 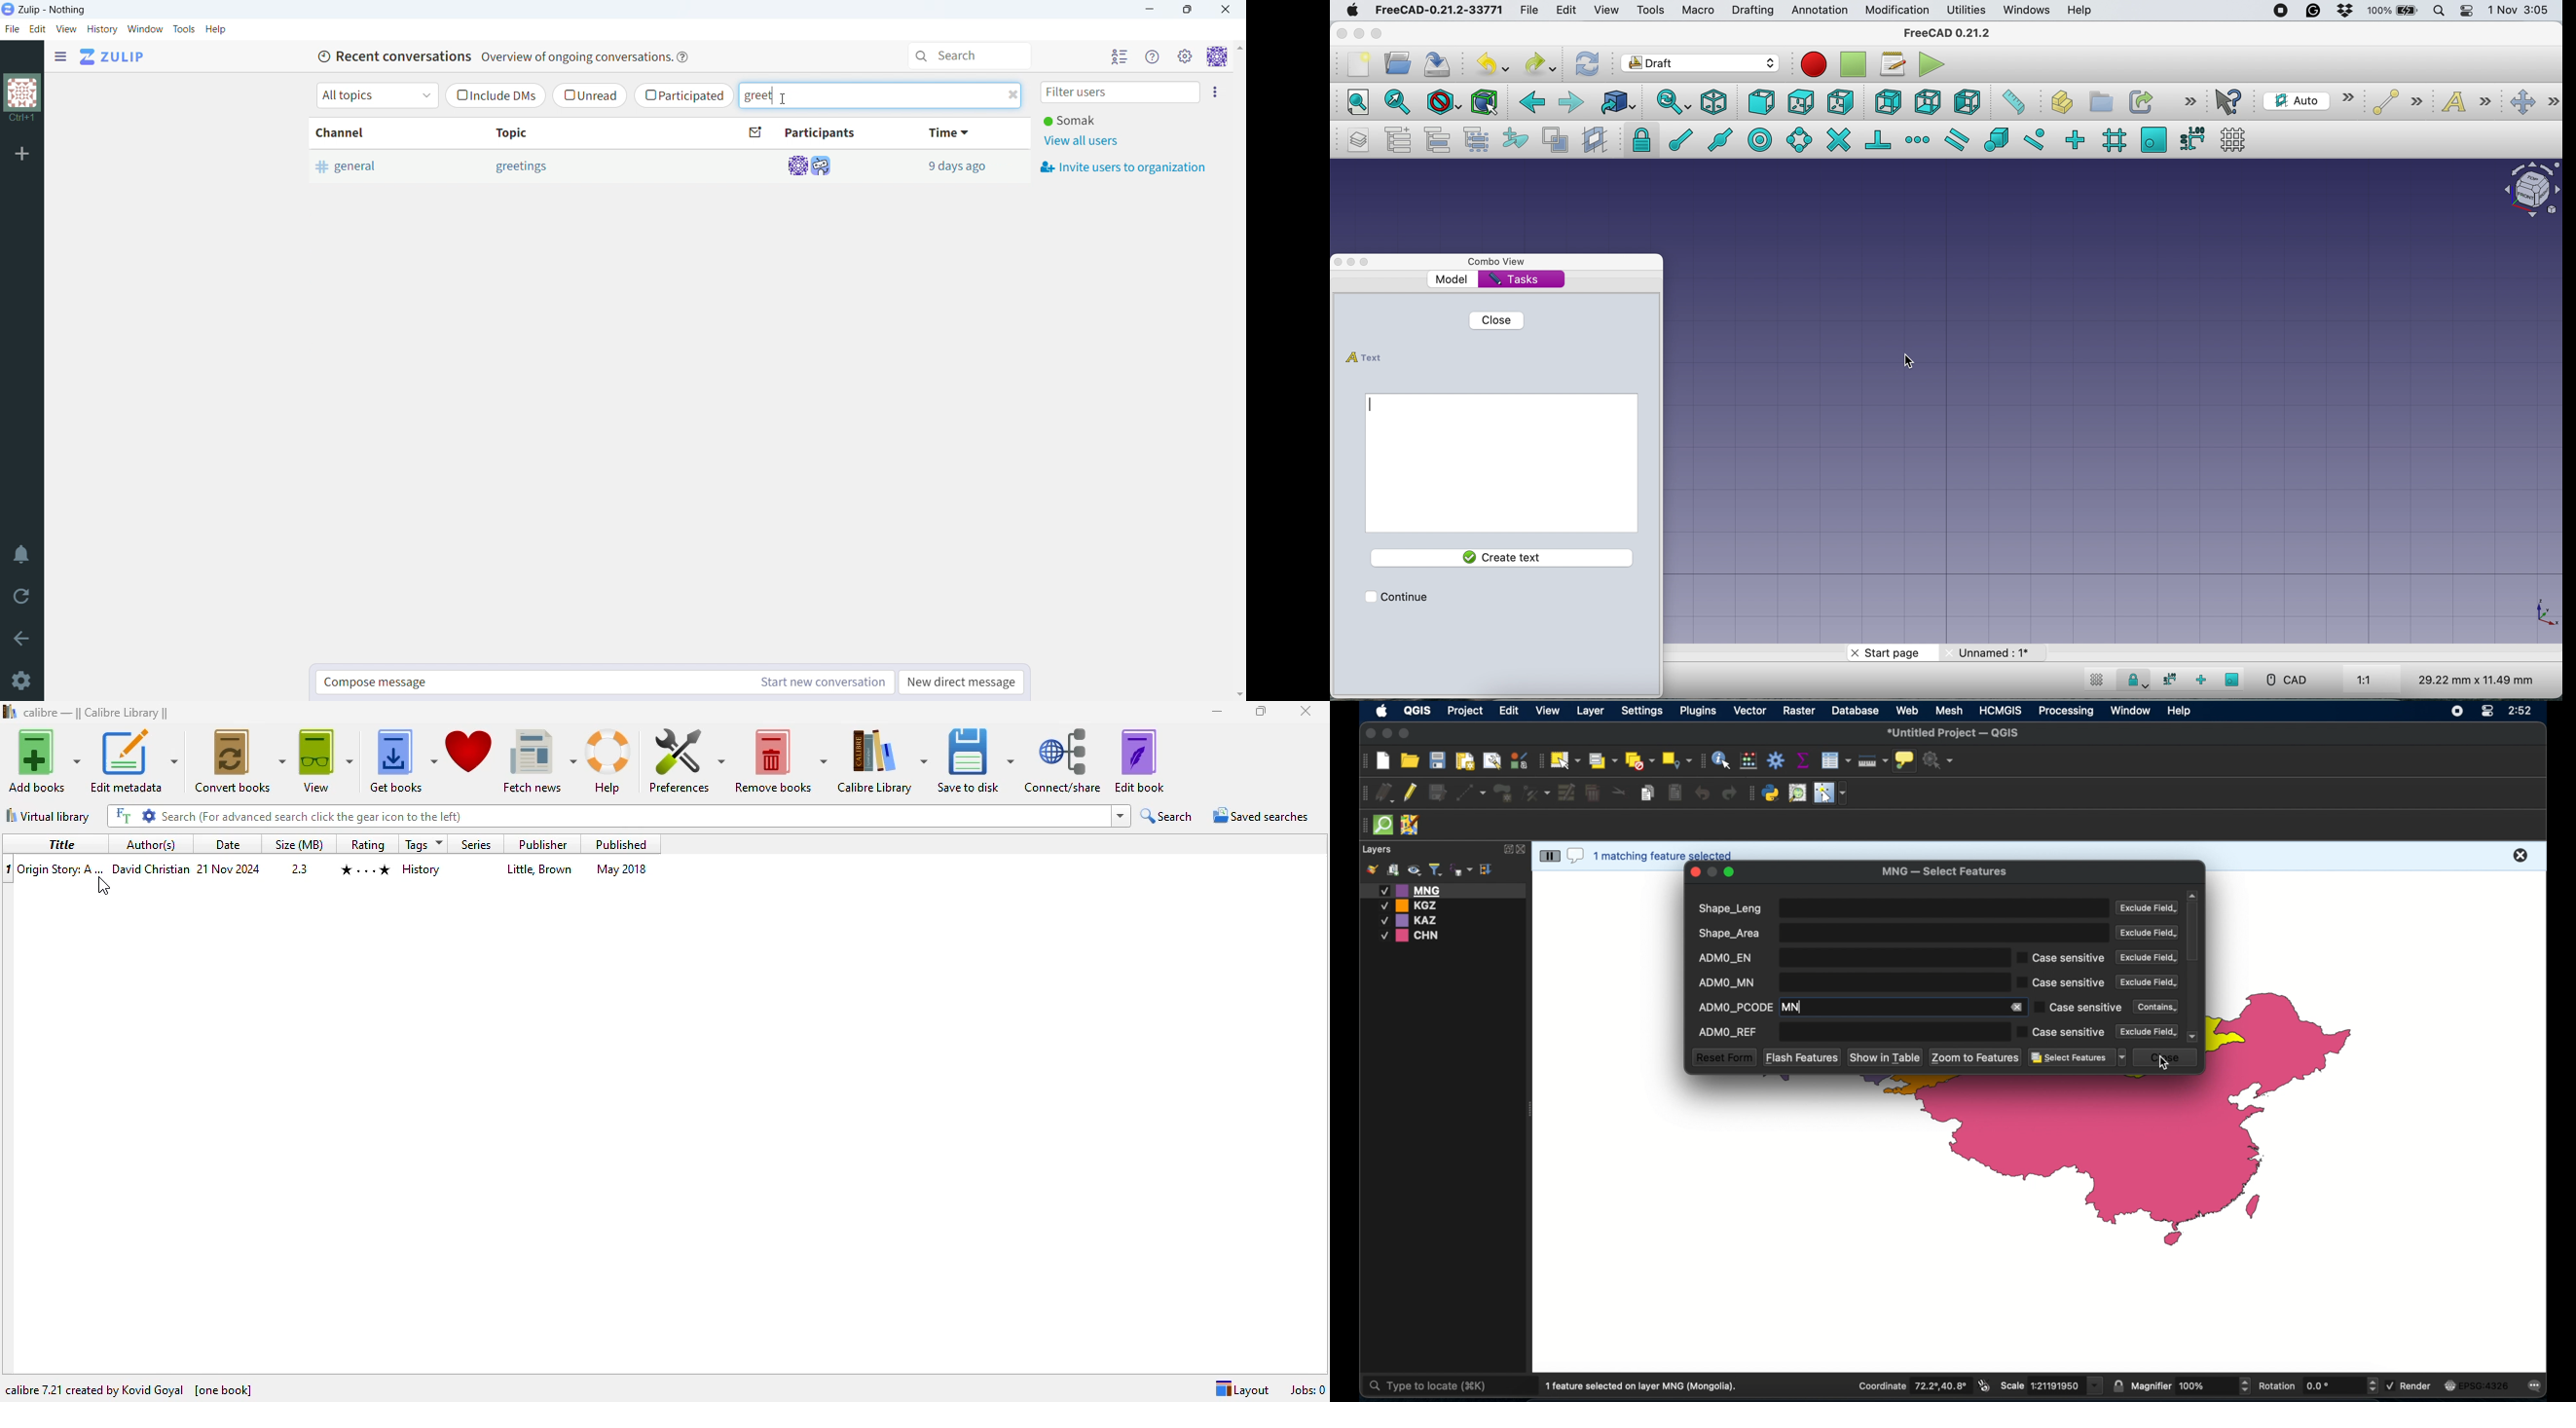 I want to click on scale 1:21191950, so click(x=2052, y=1386).